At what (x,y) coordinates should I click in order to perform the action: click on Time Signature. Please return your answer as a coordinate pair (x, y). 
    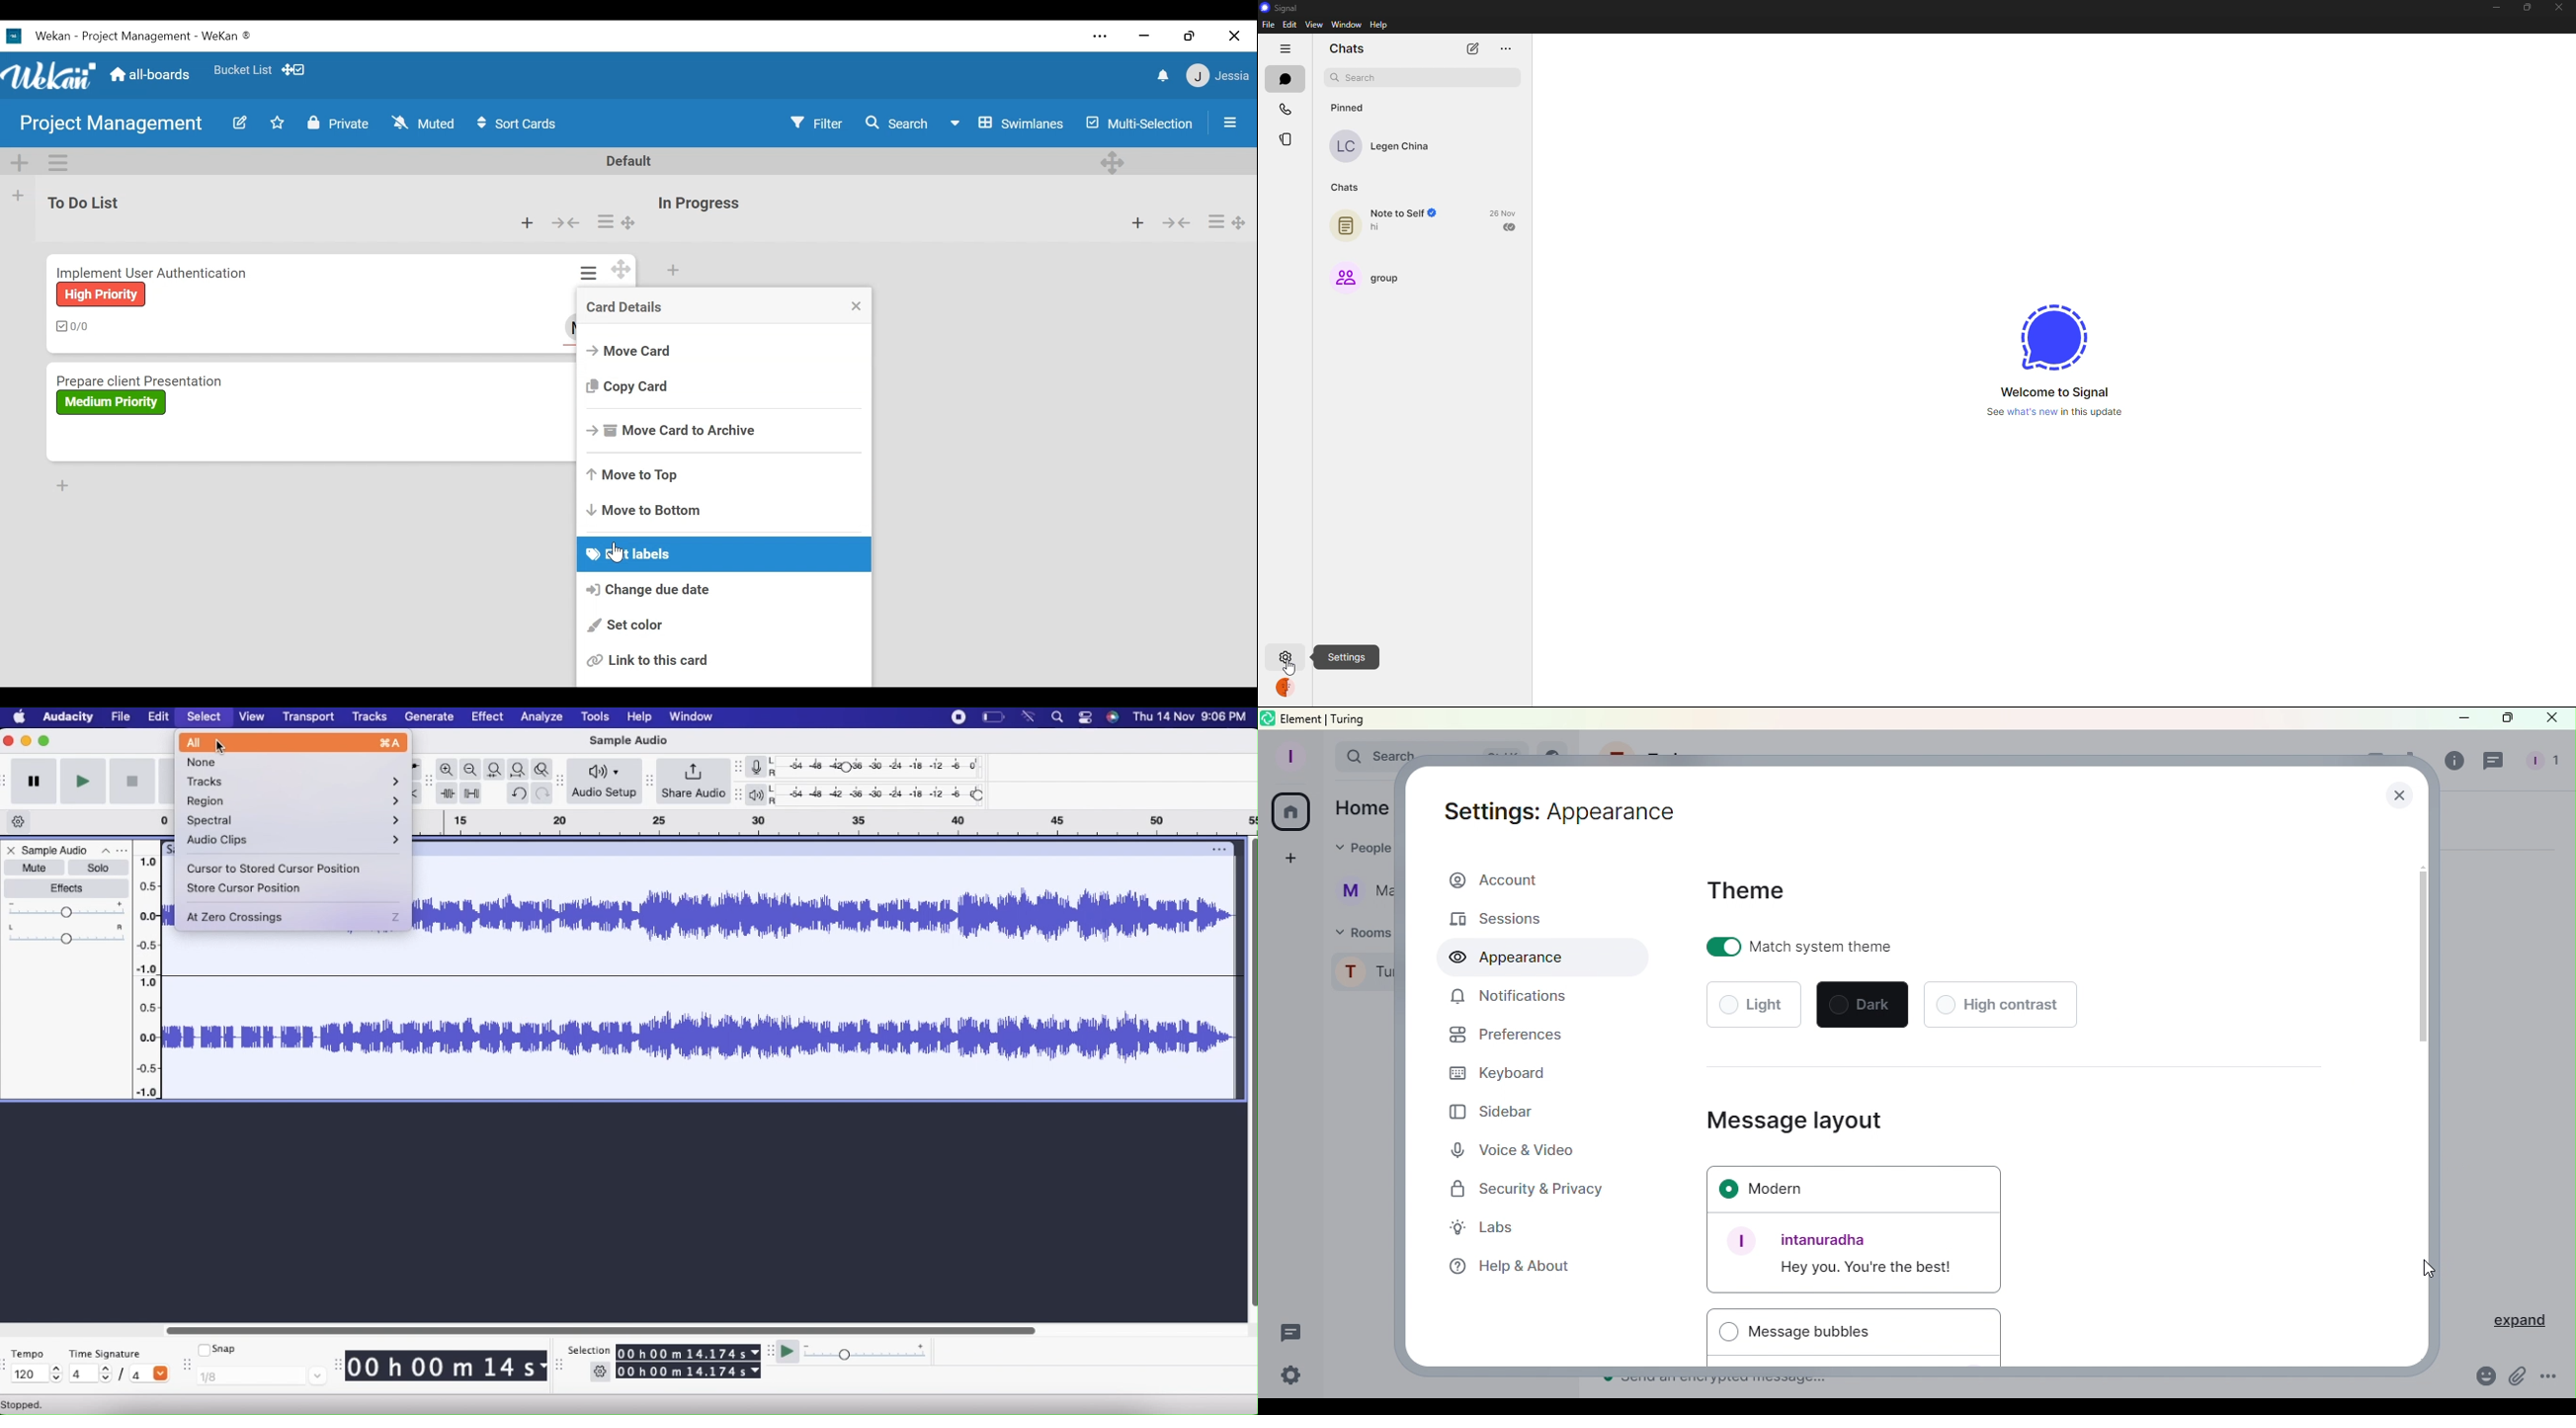
    Looking at the image, I should click on (106, 1350).